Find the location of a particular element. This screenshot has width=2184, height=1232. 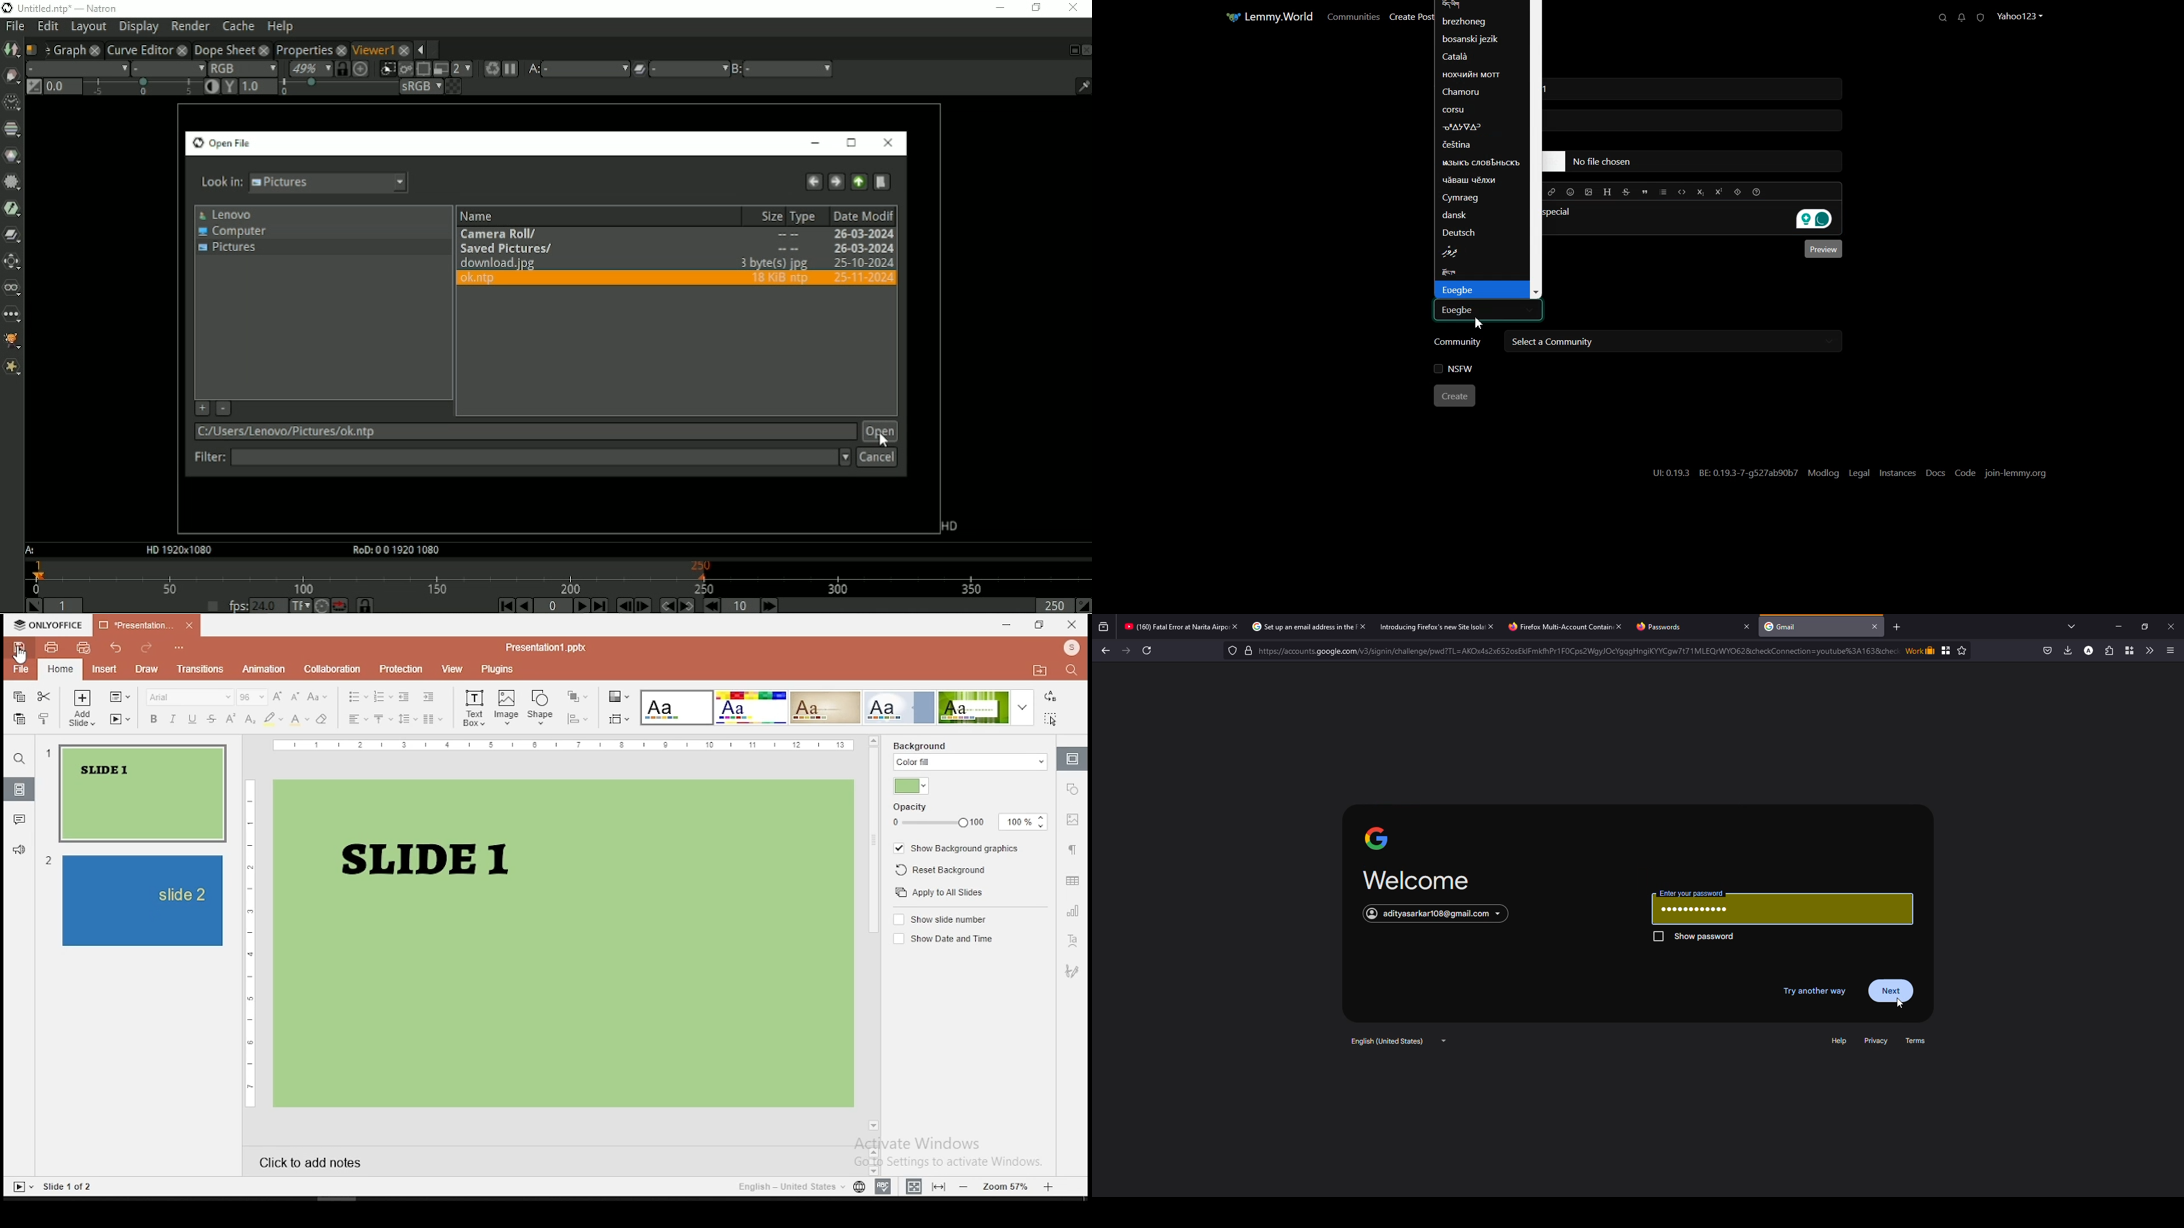

password is located at coordinates (1702, 912).